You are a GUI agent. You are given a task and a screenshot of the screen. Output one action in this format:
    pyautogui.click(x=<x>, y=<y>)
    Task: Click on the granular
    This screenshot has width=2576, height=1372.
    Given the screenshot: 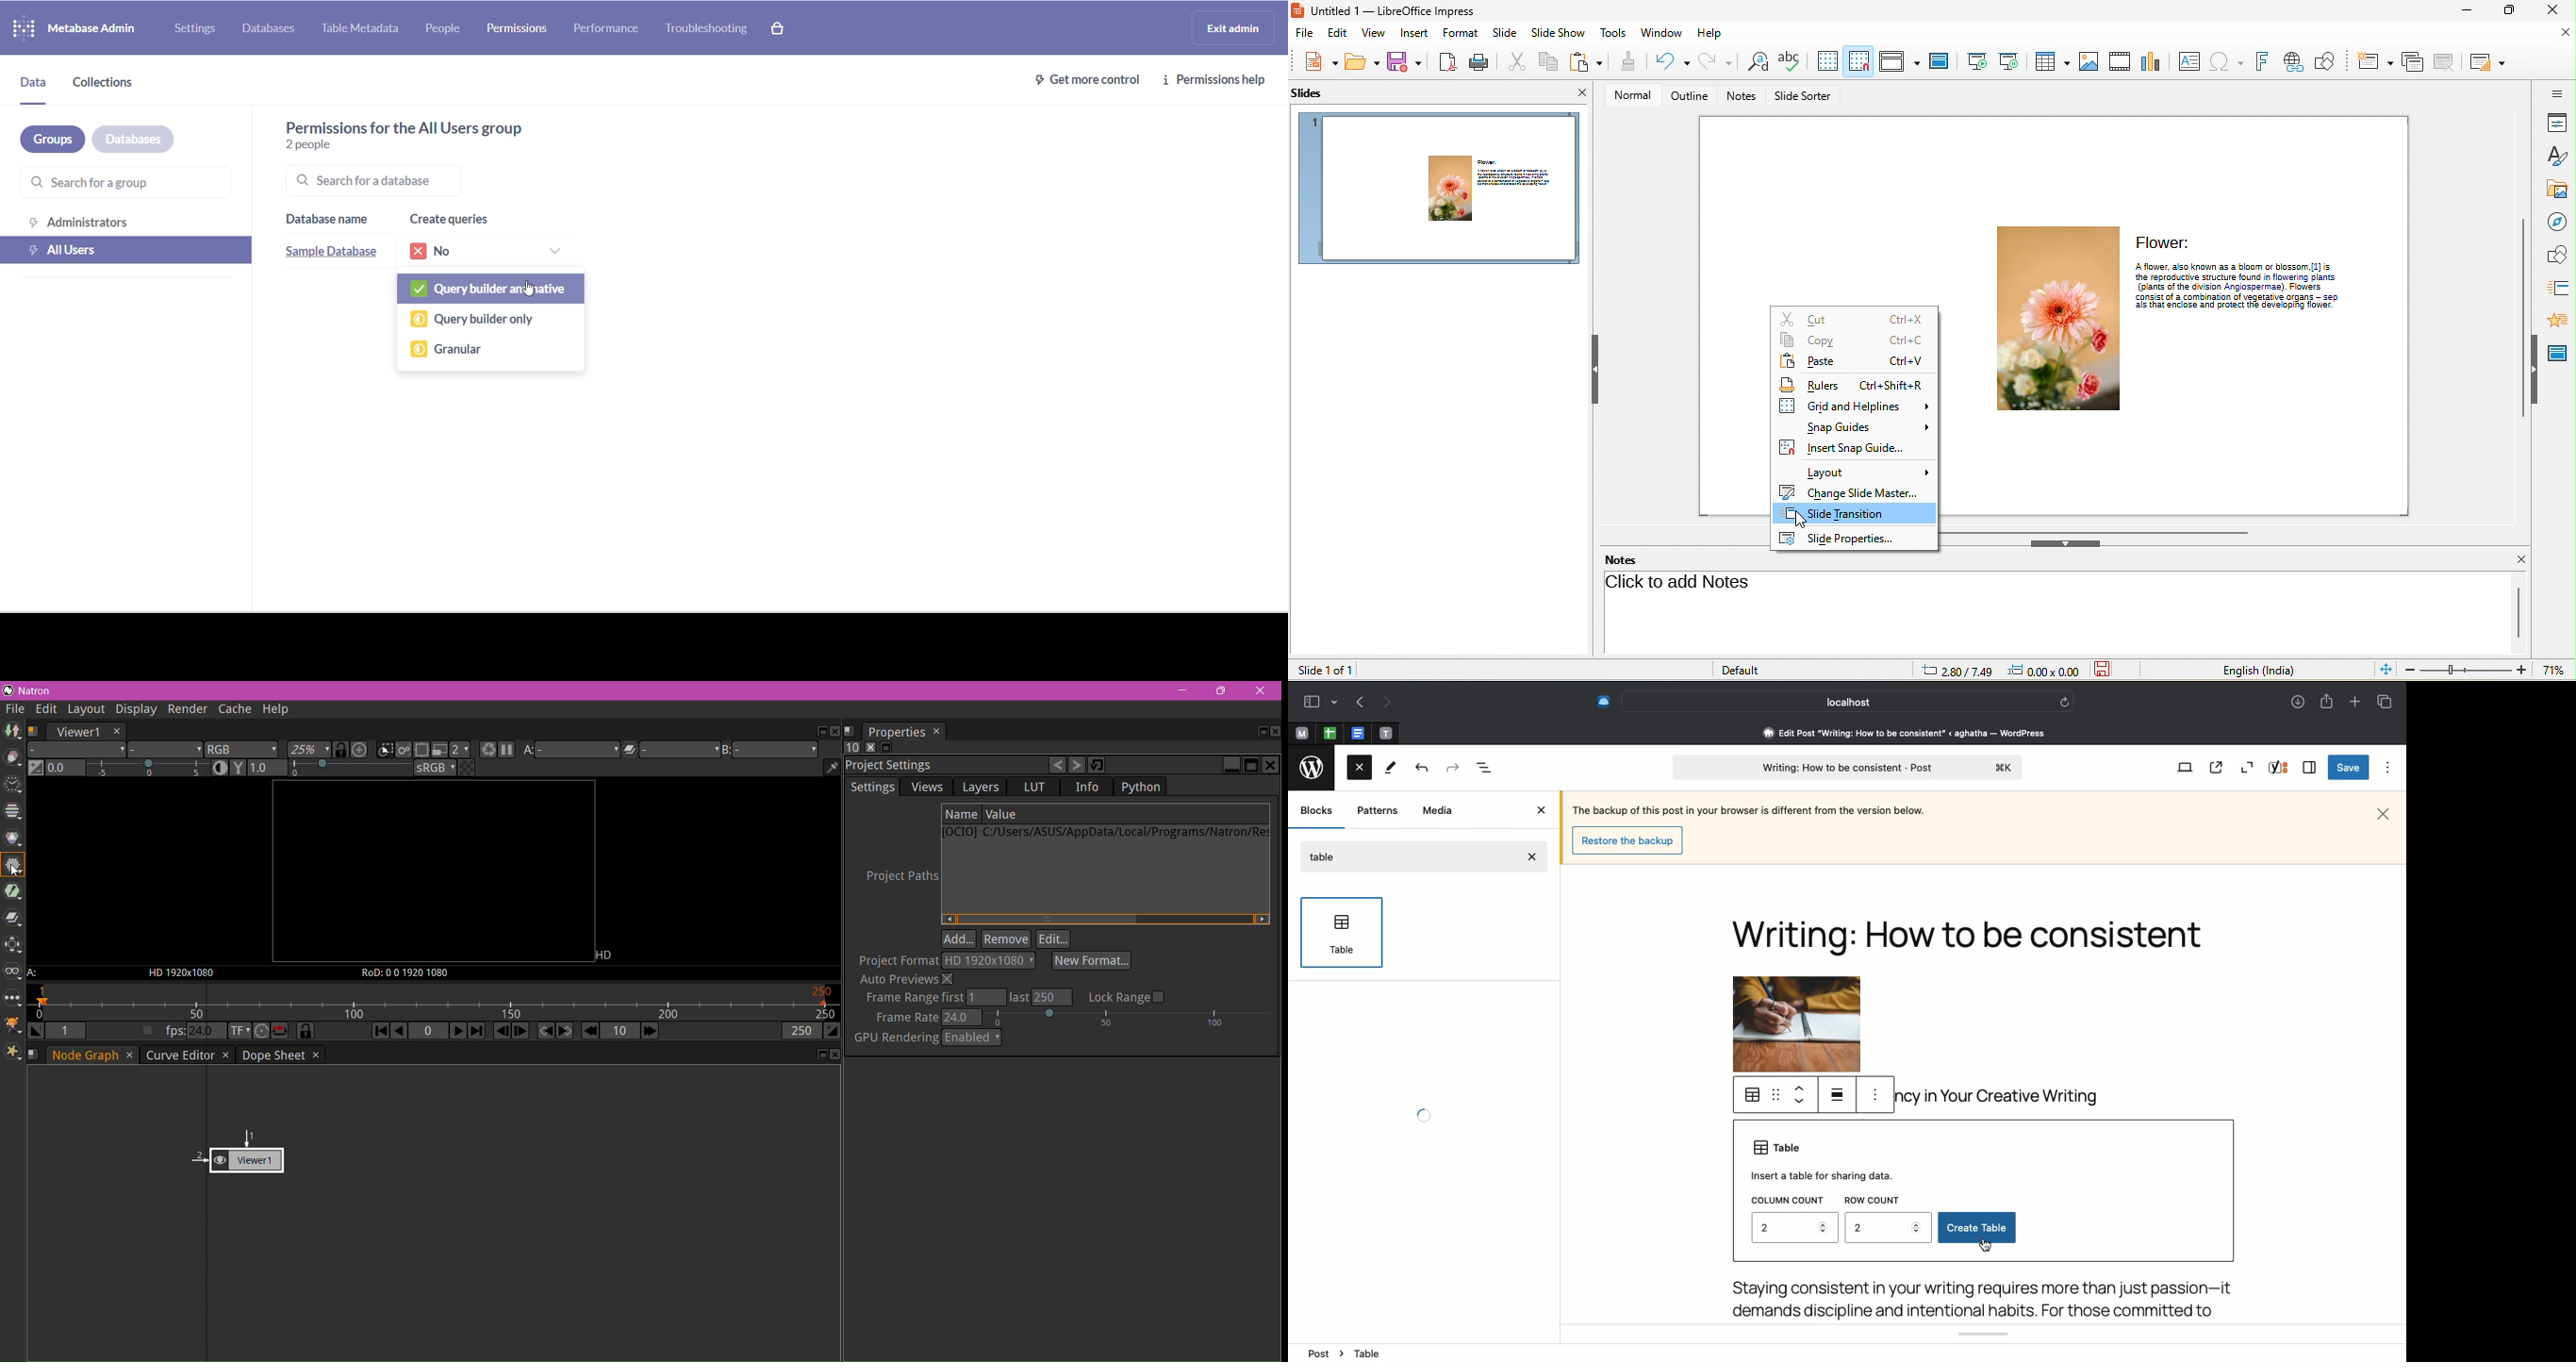 What is the action you would take?
    pyautogui.click(x=482, y=353)
    